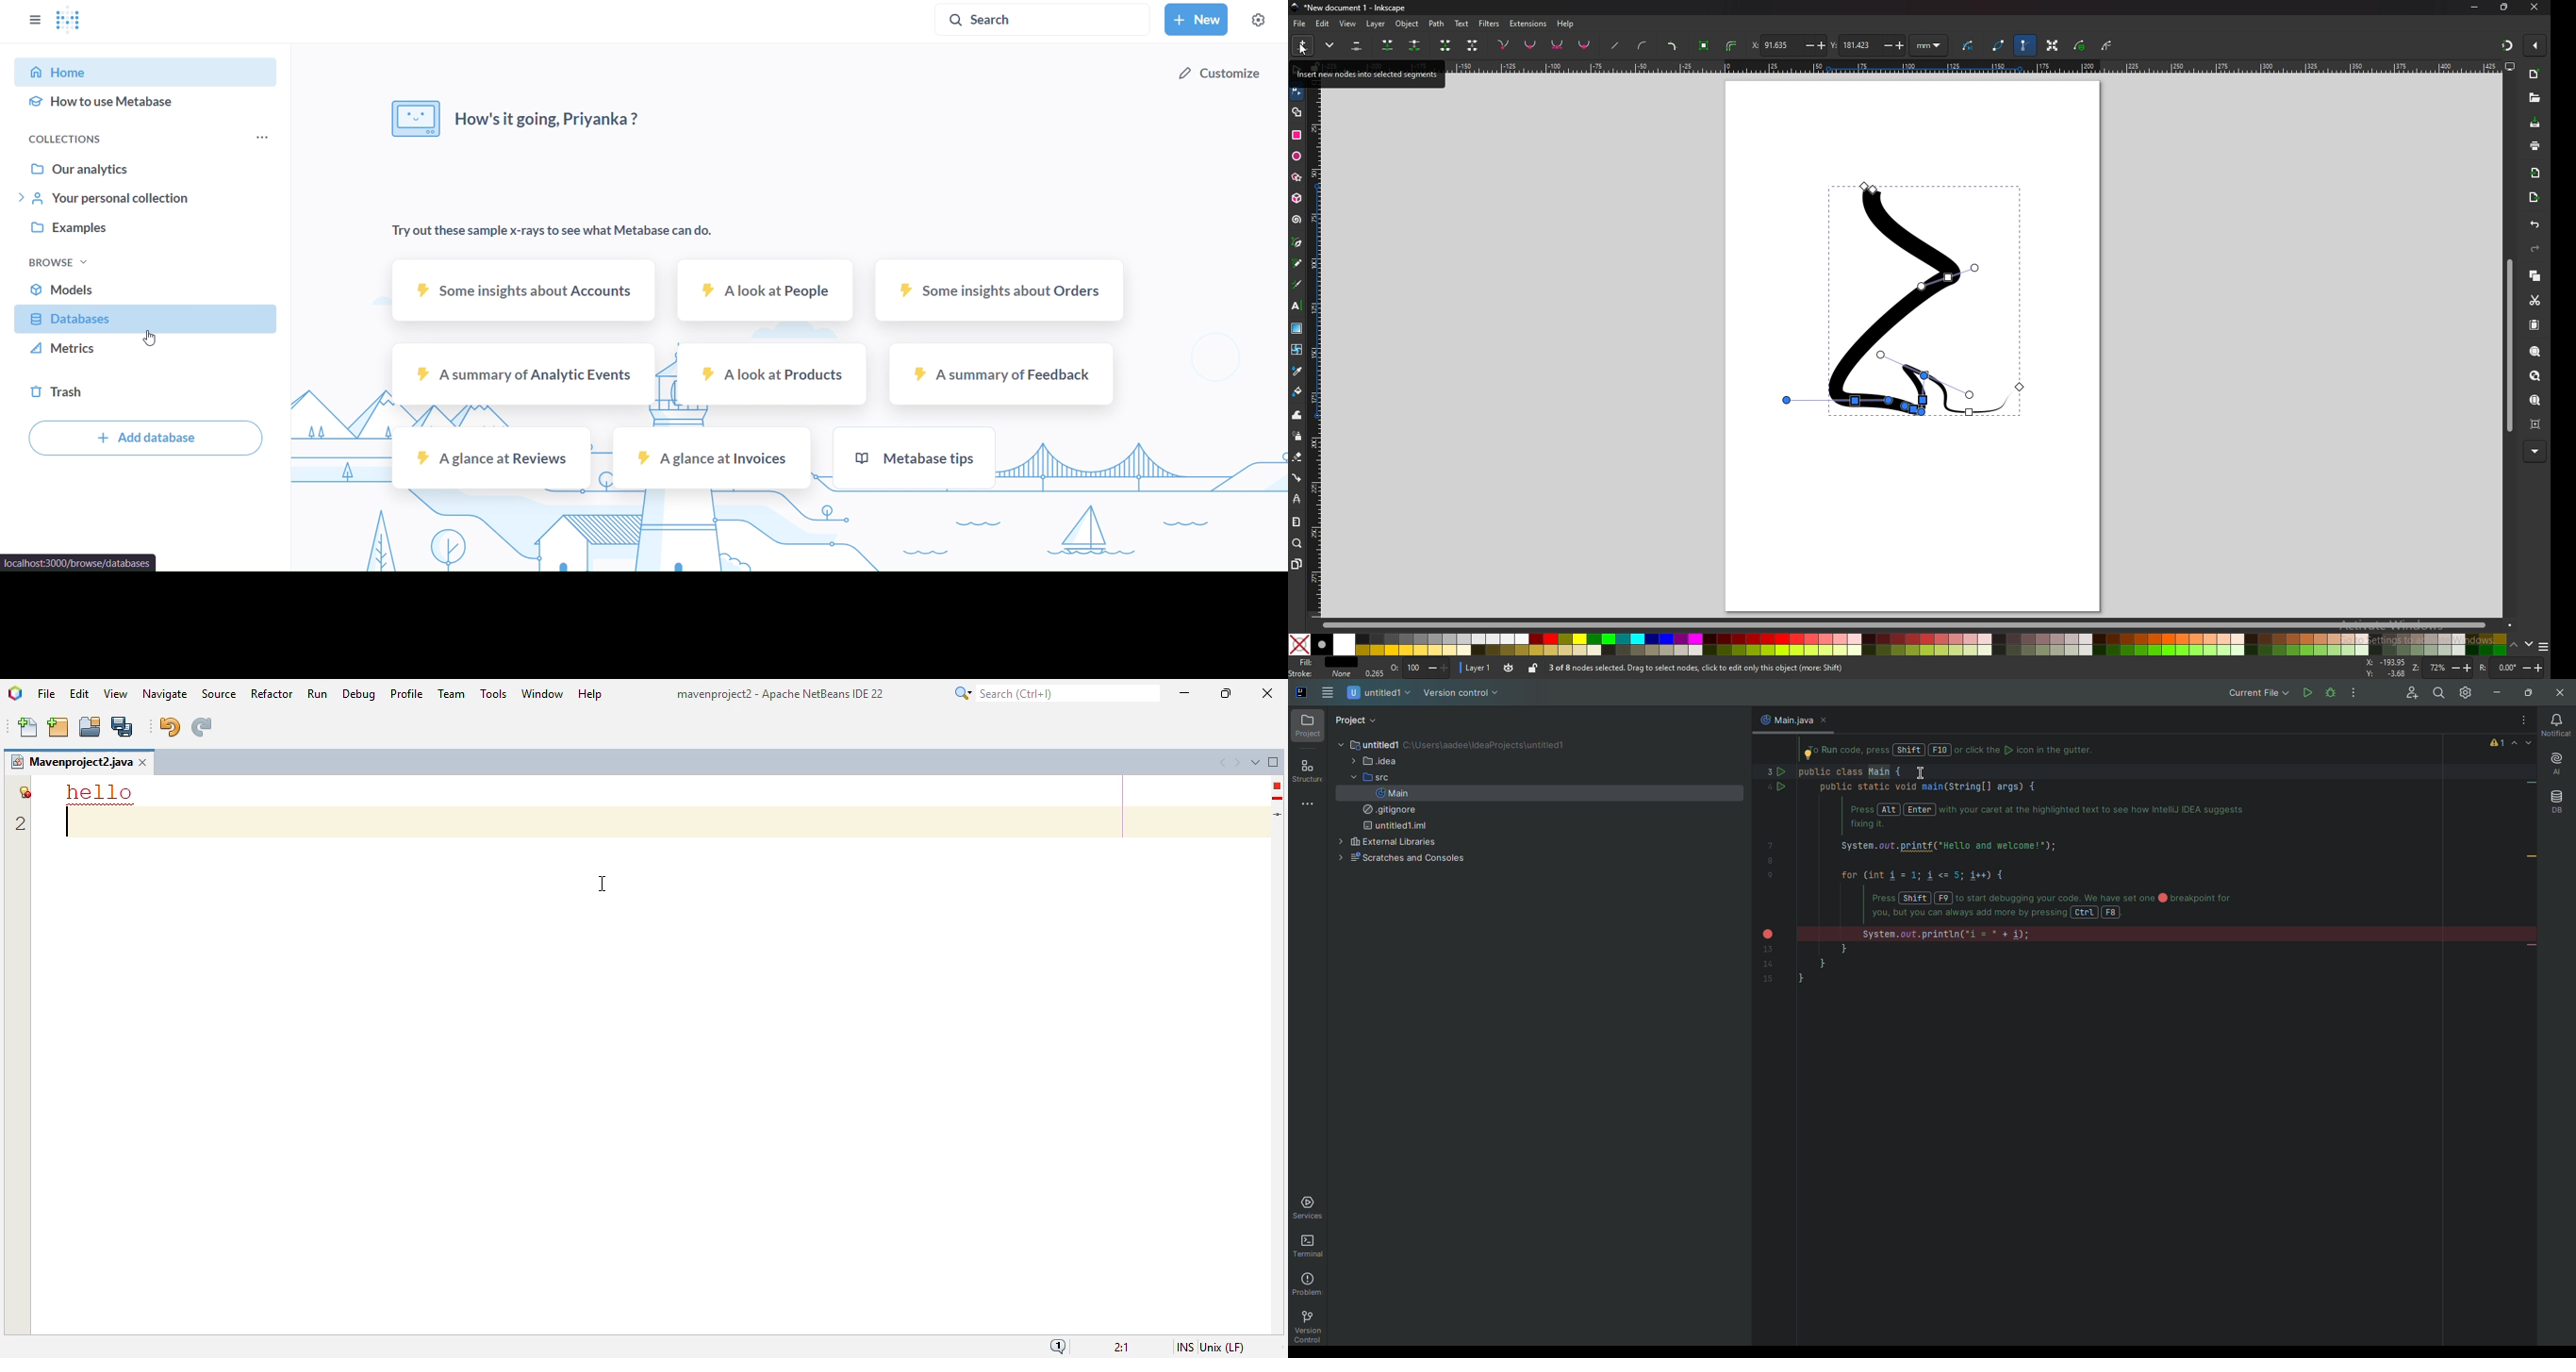 This screenshot has width=2576, height=1372. Describe the element at coordinates (2000, 45) in the screenshot. I see `path outline` at that location.